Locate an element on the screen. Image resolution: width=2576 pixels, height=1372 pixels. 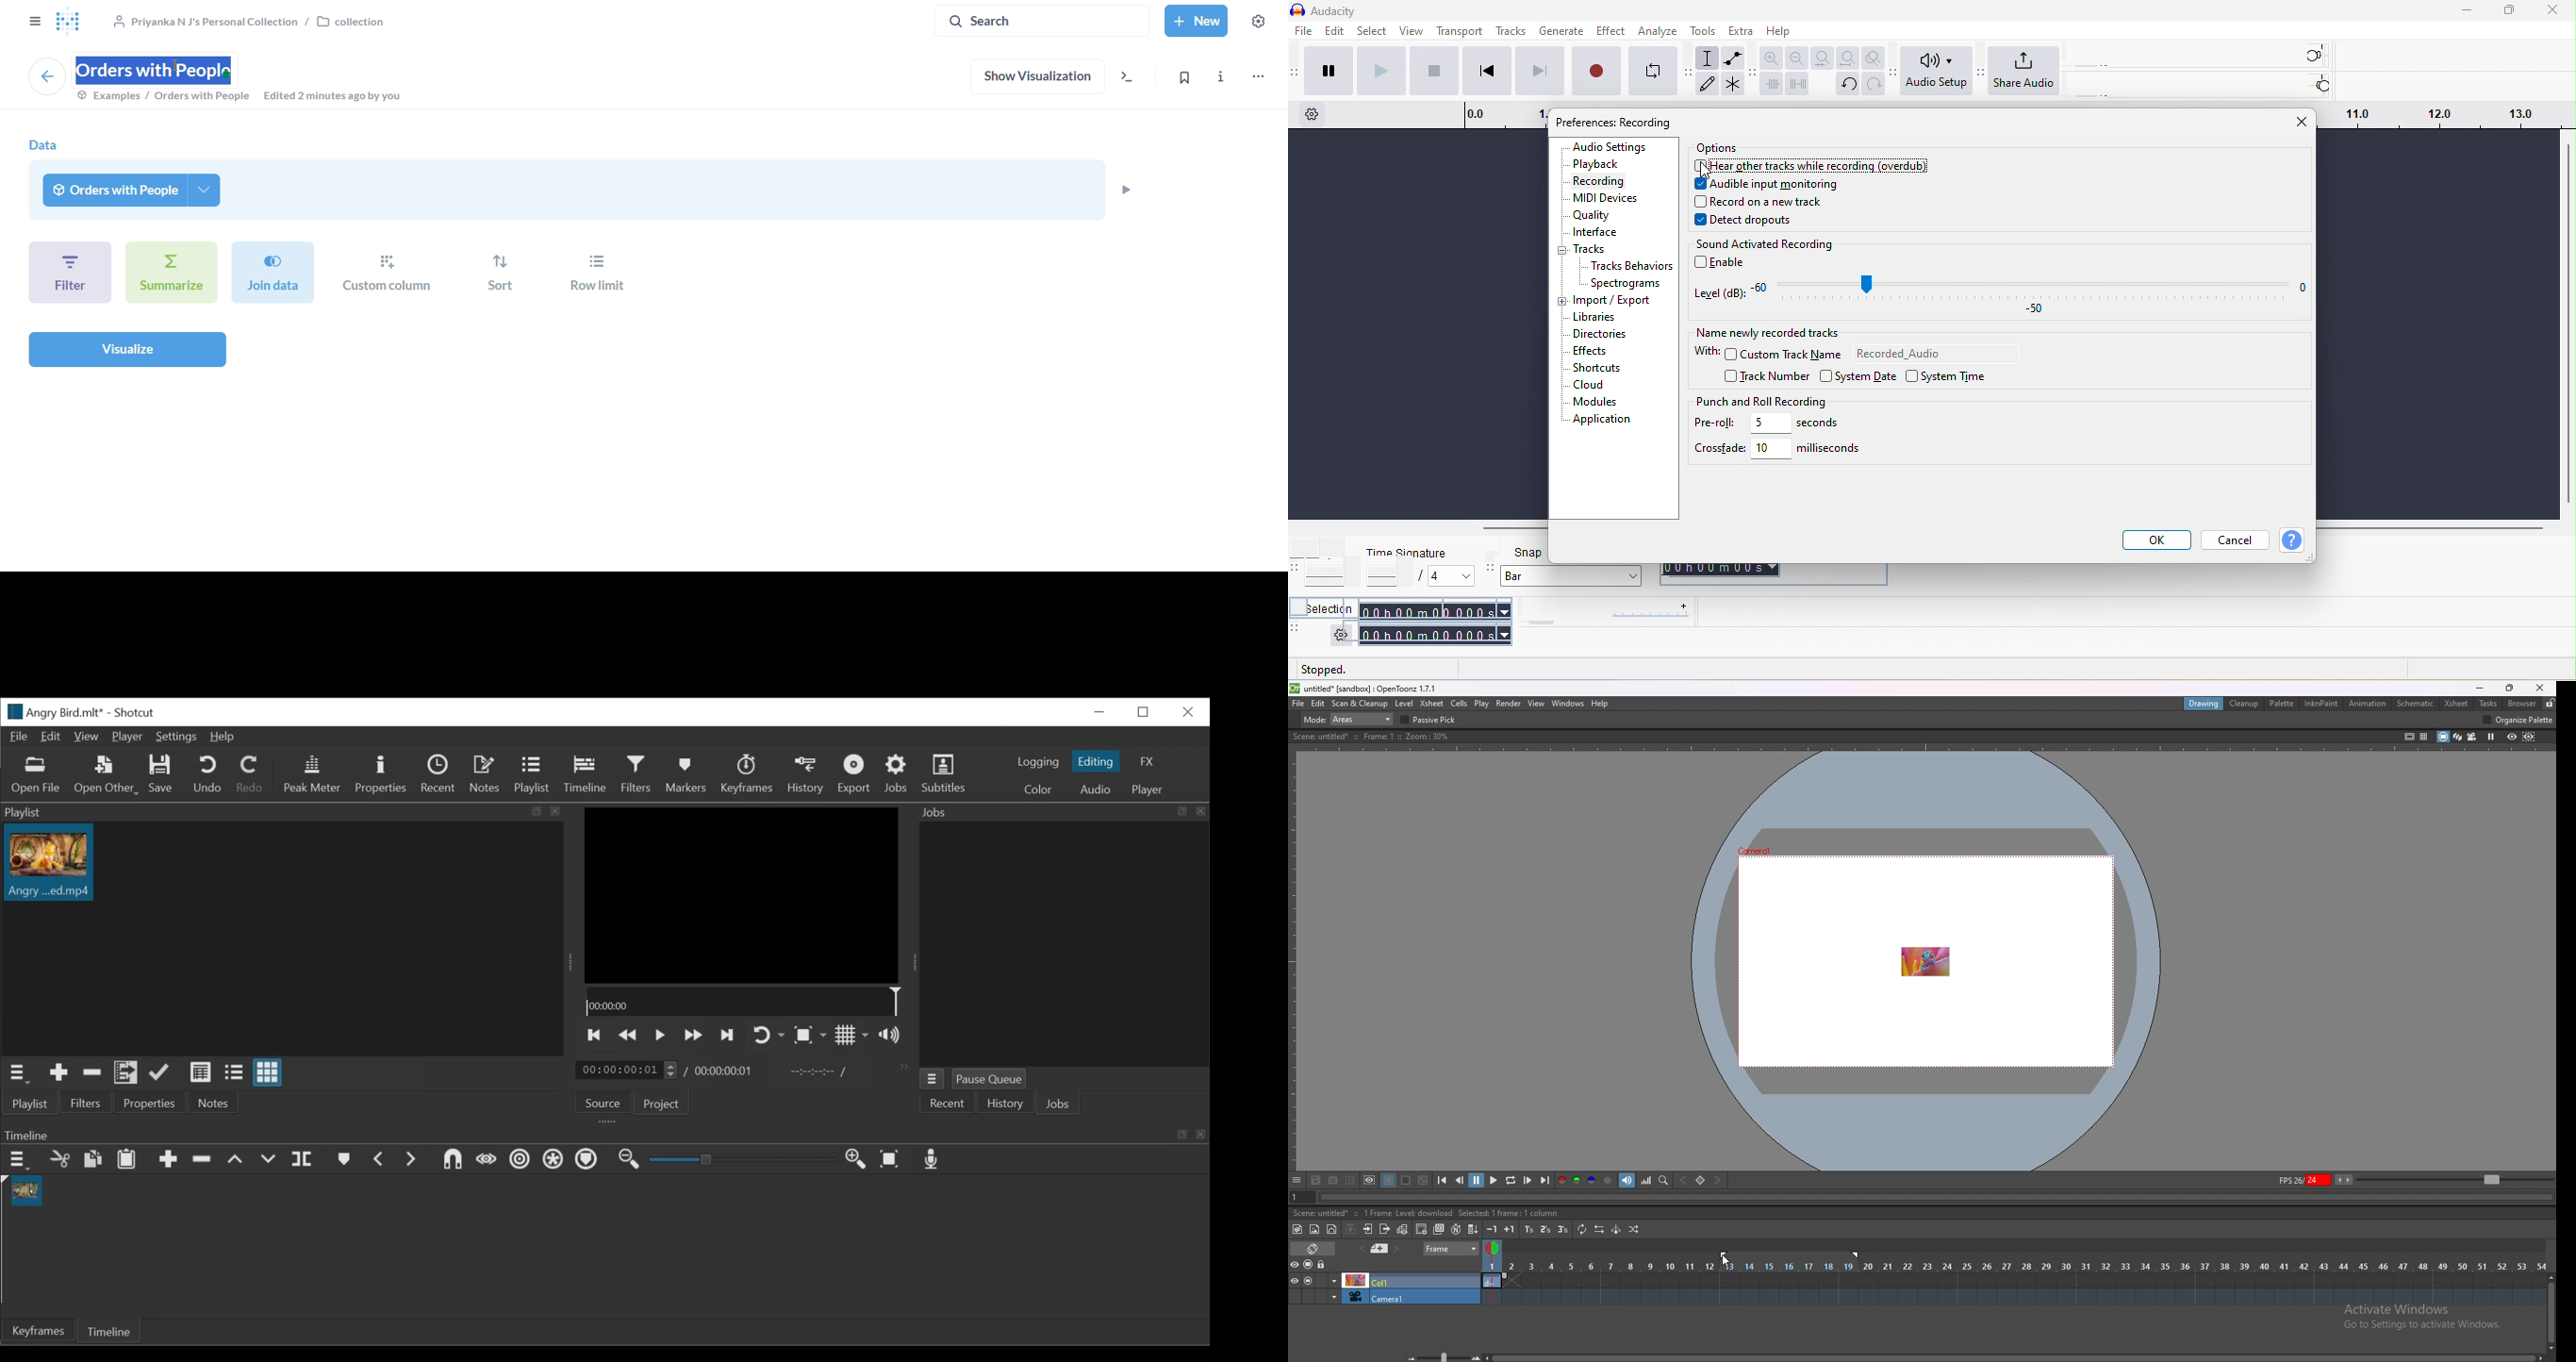
animation area is located at coordinates (1924, 960).